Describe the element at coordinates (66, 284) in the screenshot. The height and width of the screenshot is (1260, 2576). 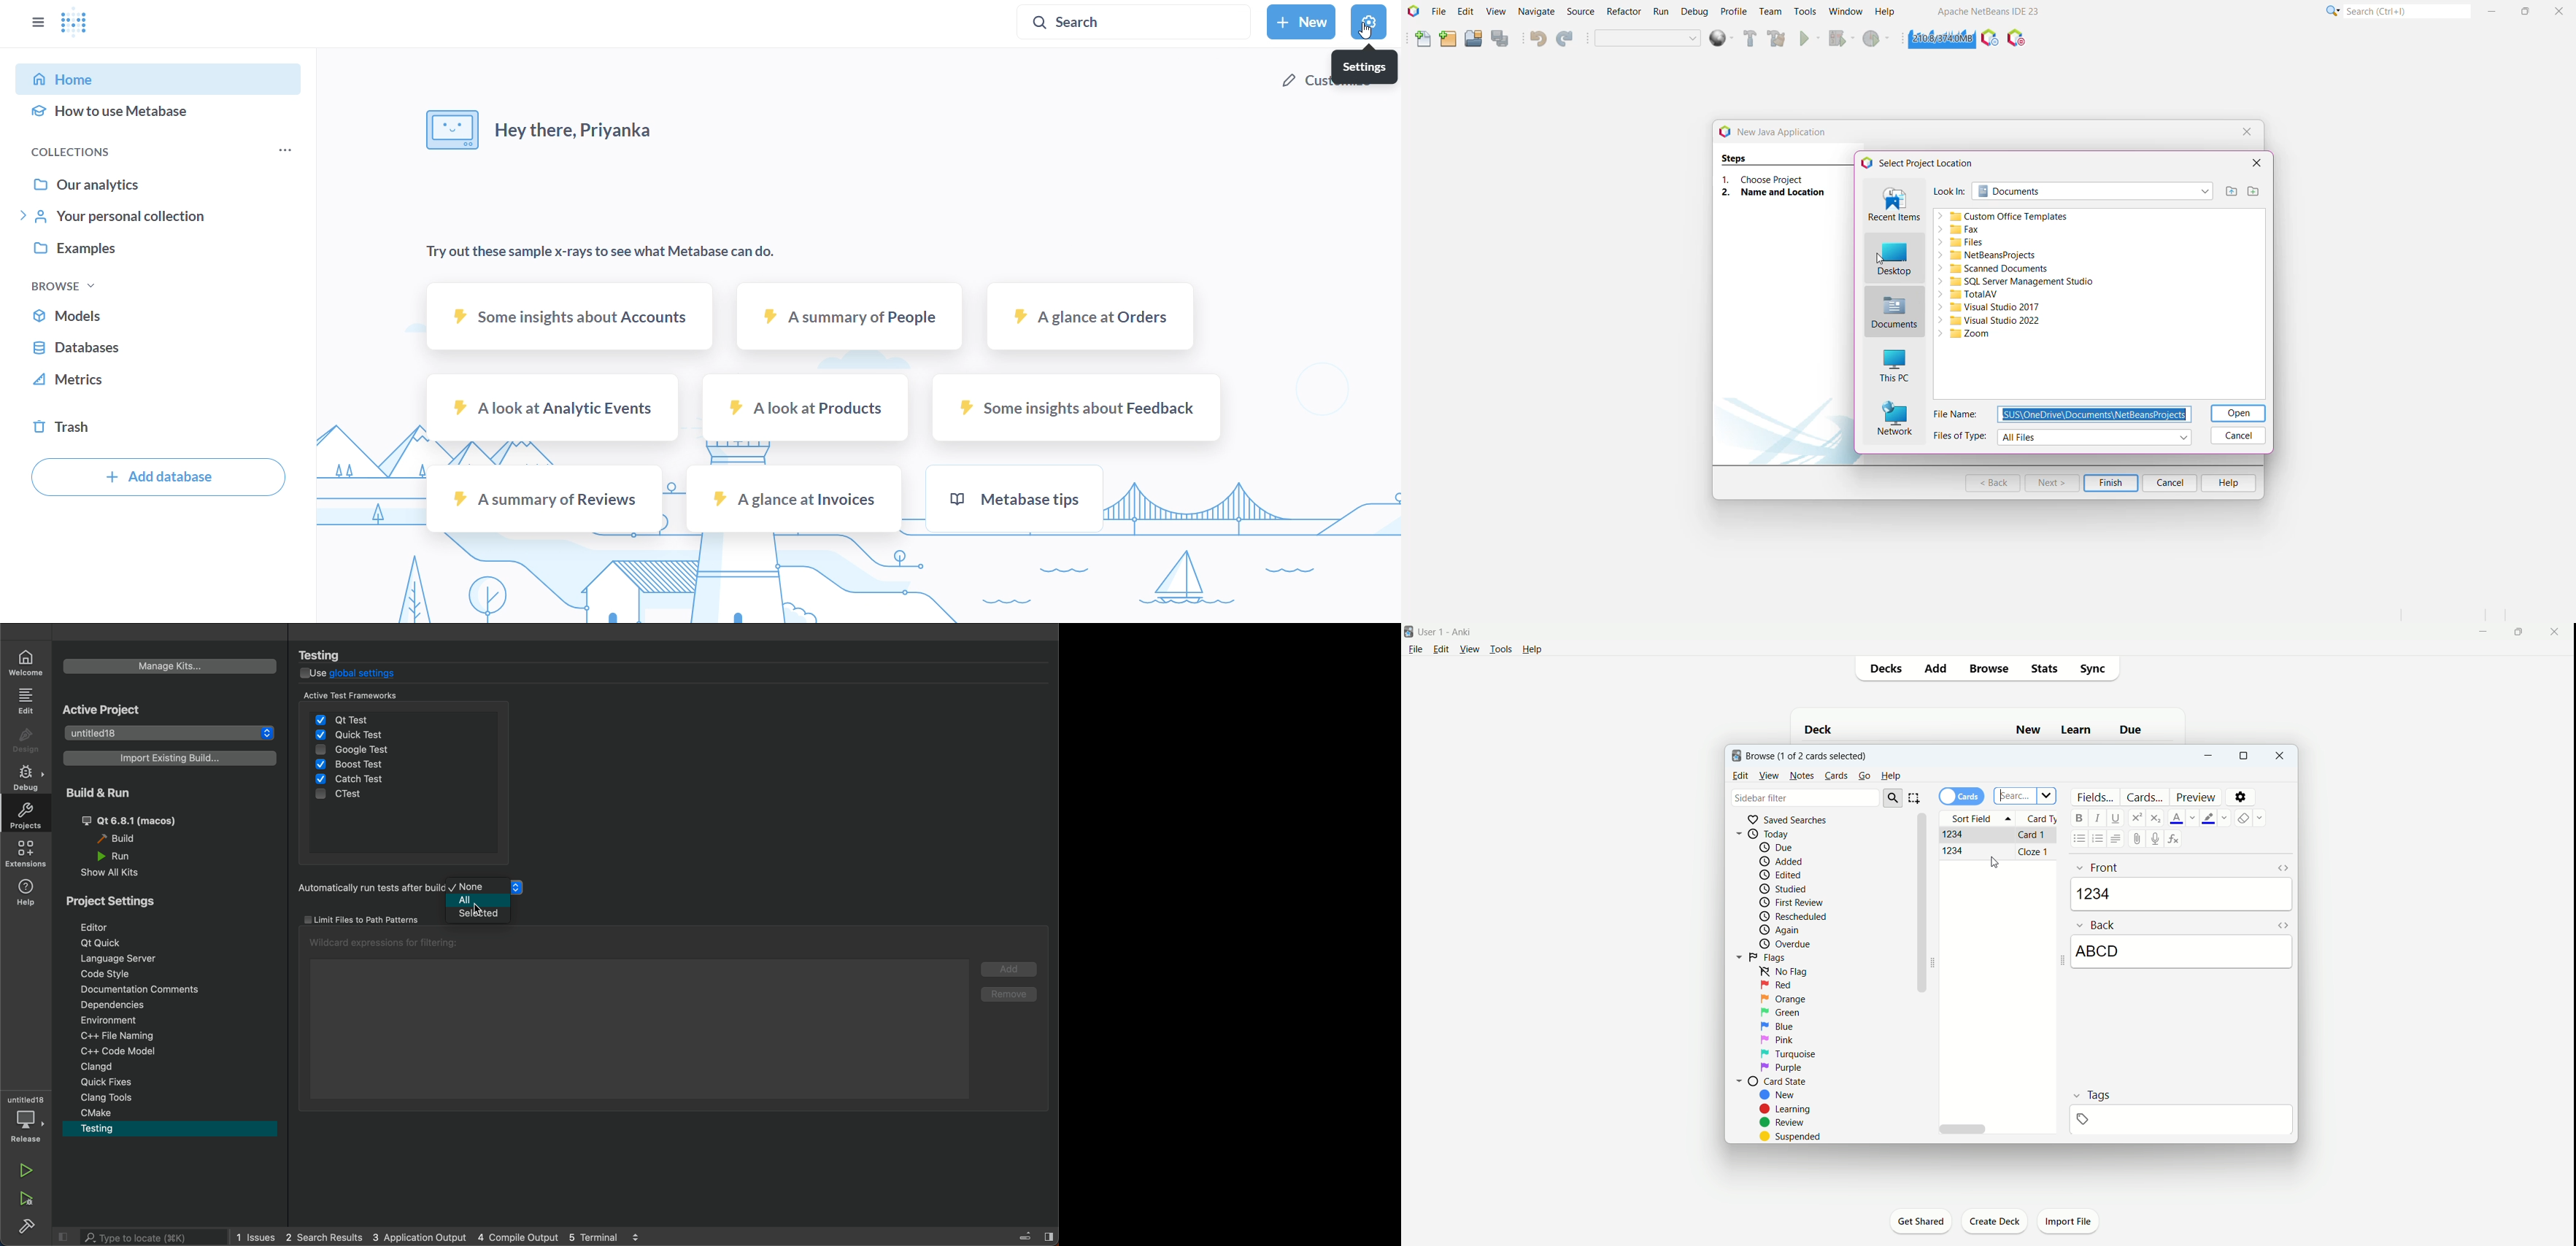
I see `browse` at that location.